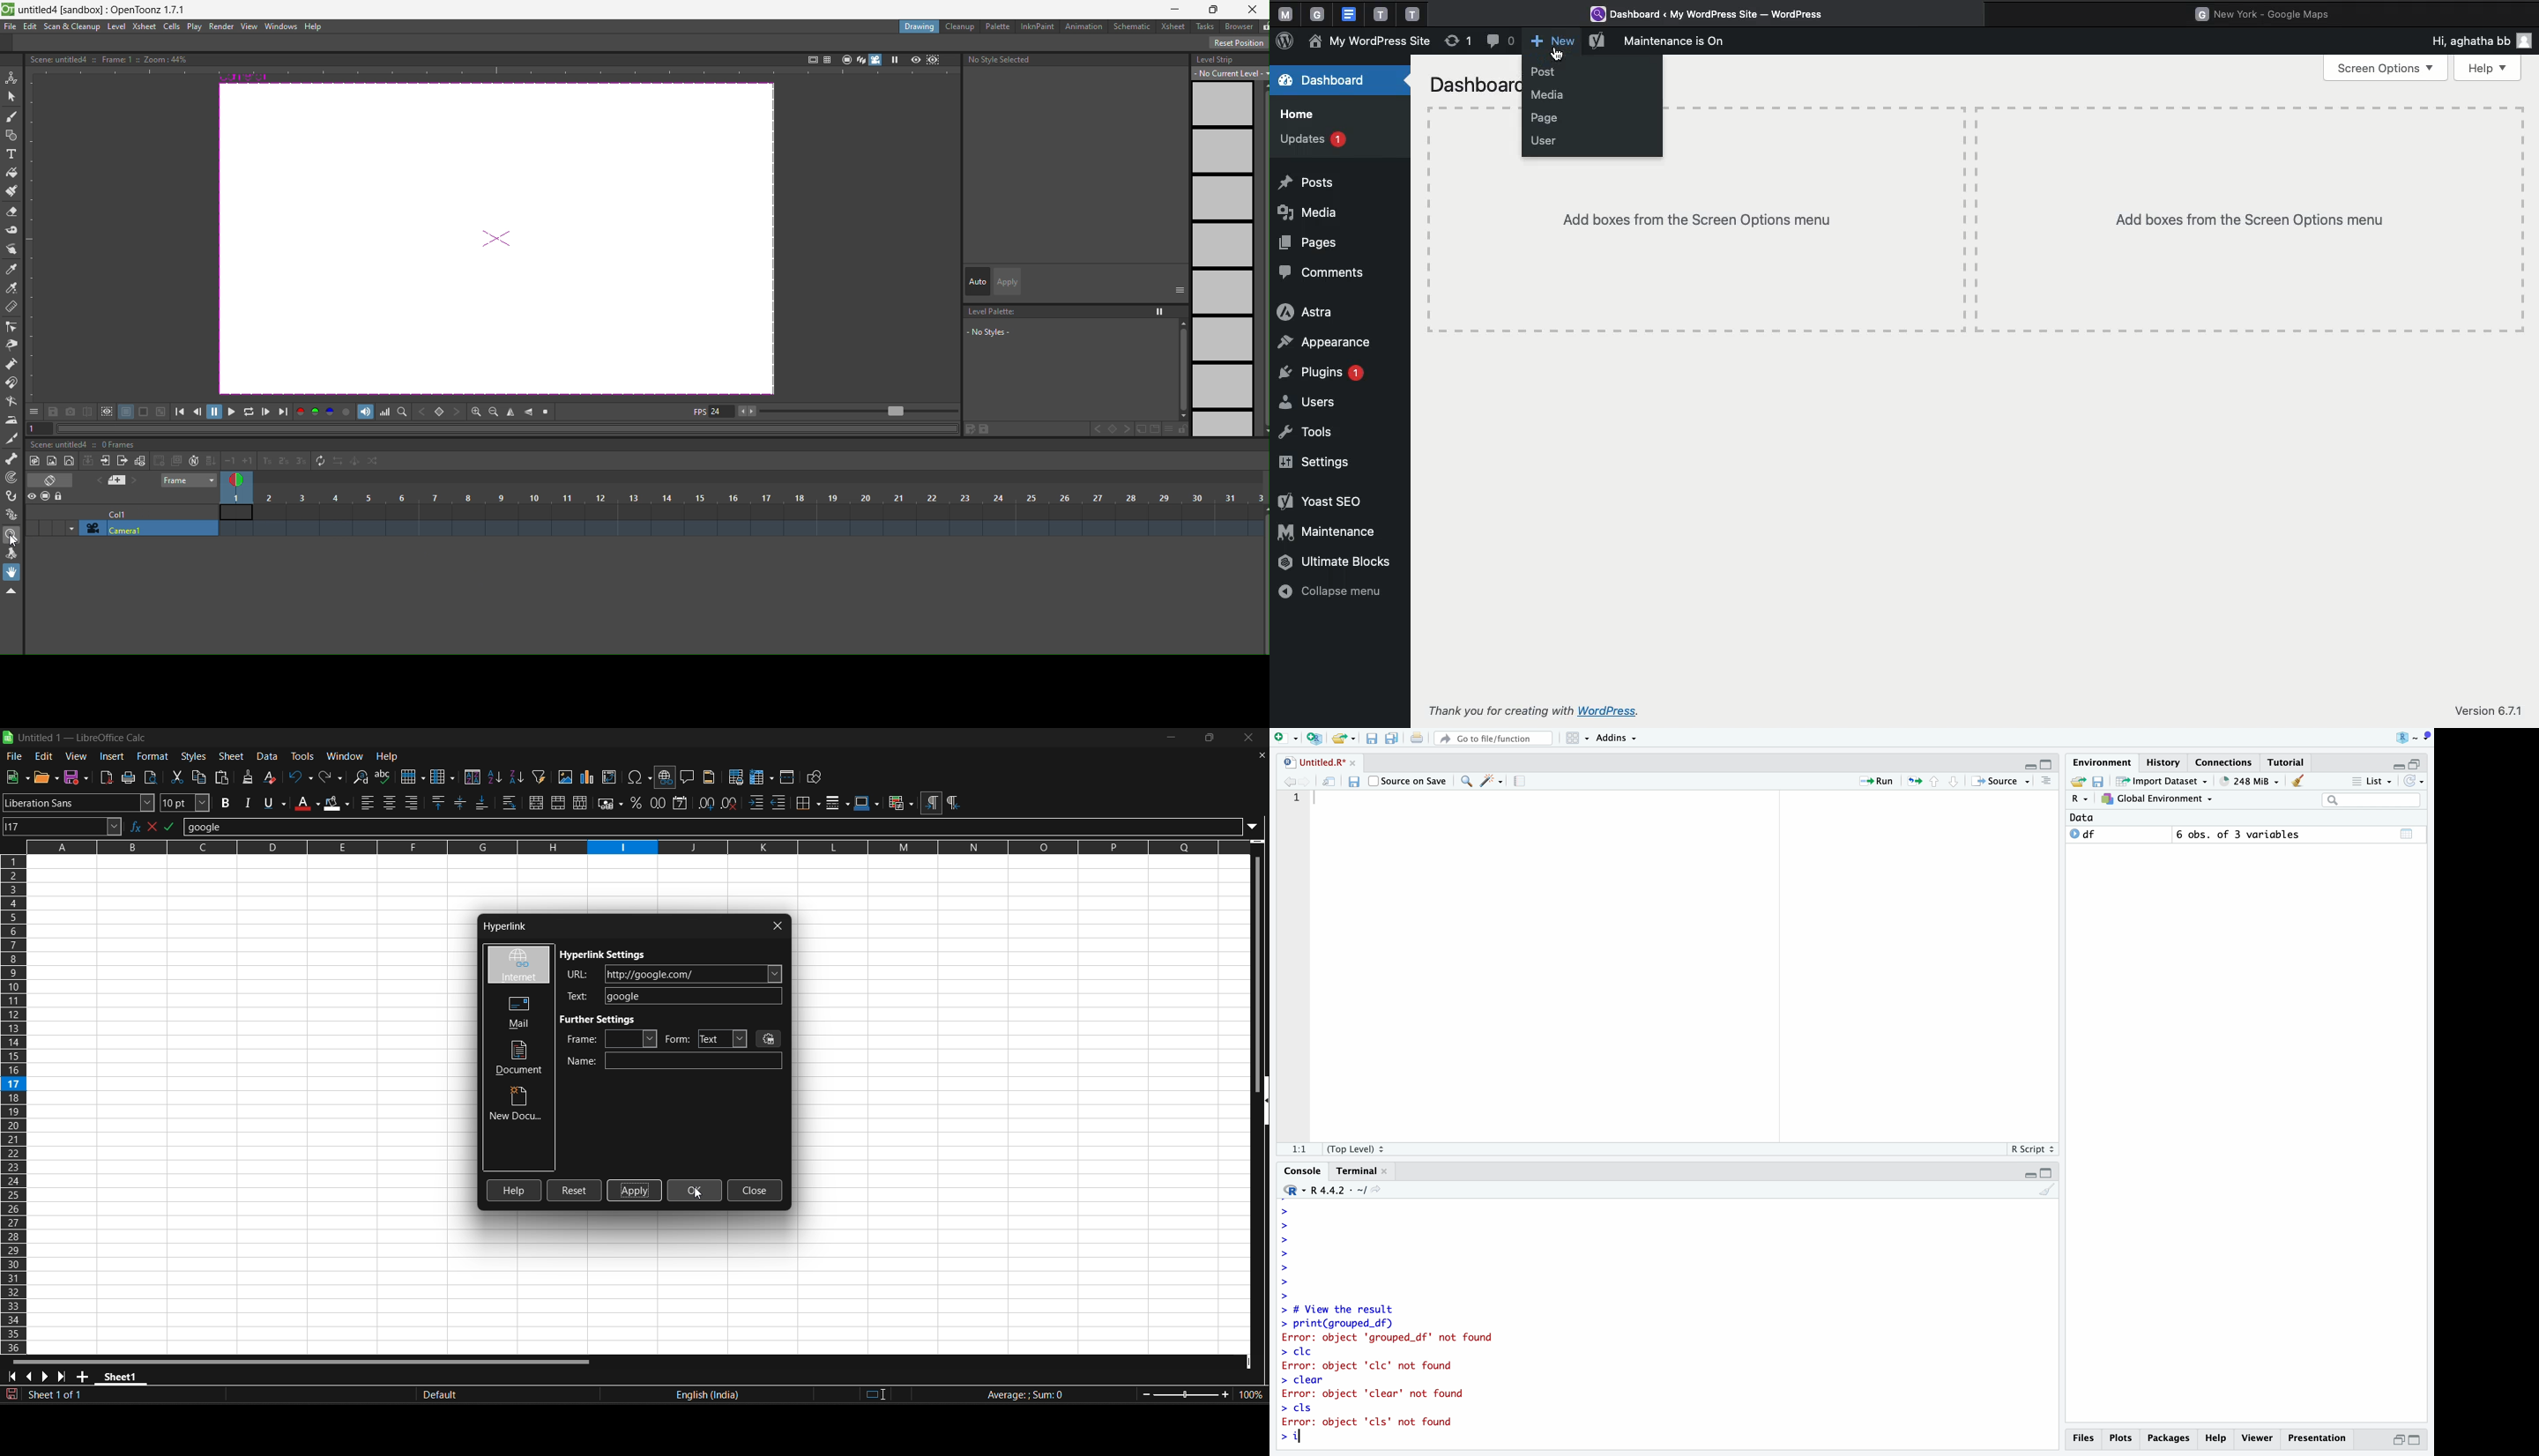  What do you see at coordinates (515, 1190) in the screenshot?
I see `help` at bounding box center [515, 1190].